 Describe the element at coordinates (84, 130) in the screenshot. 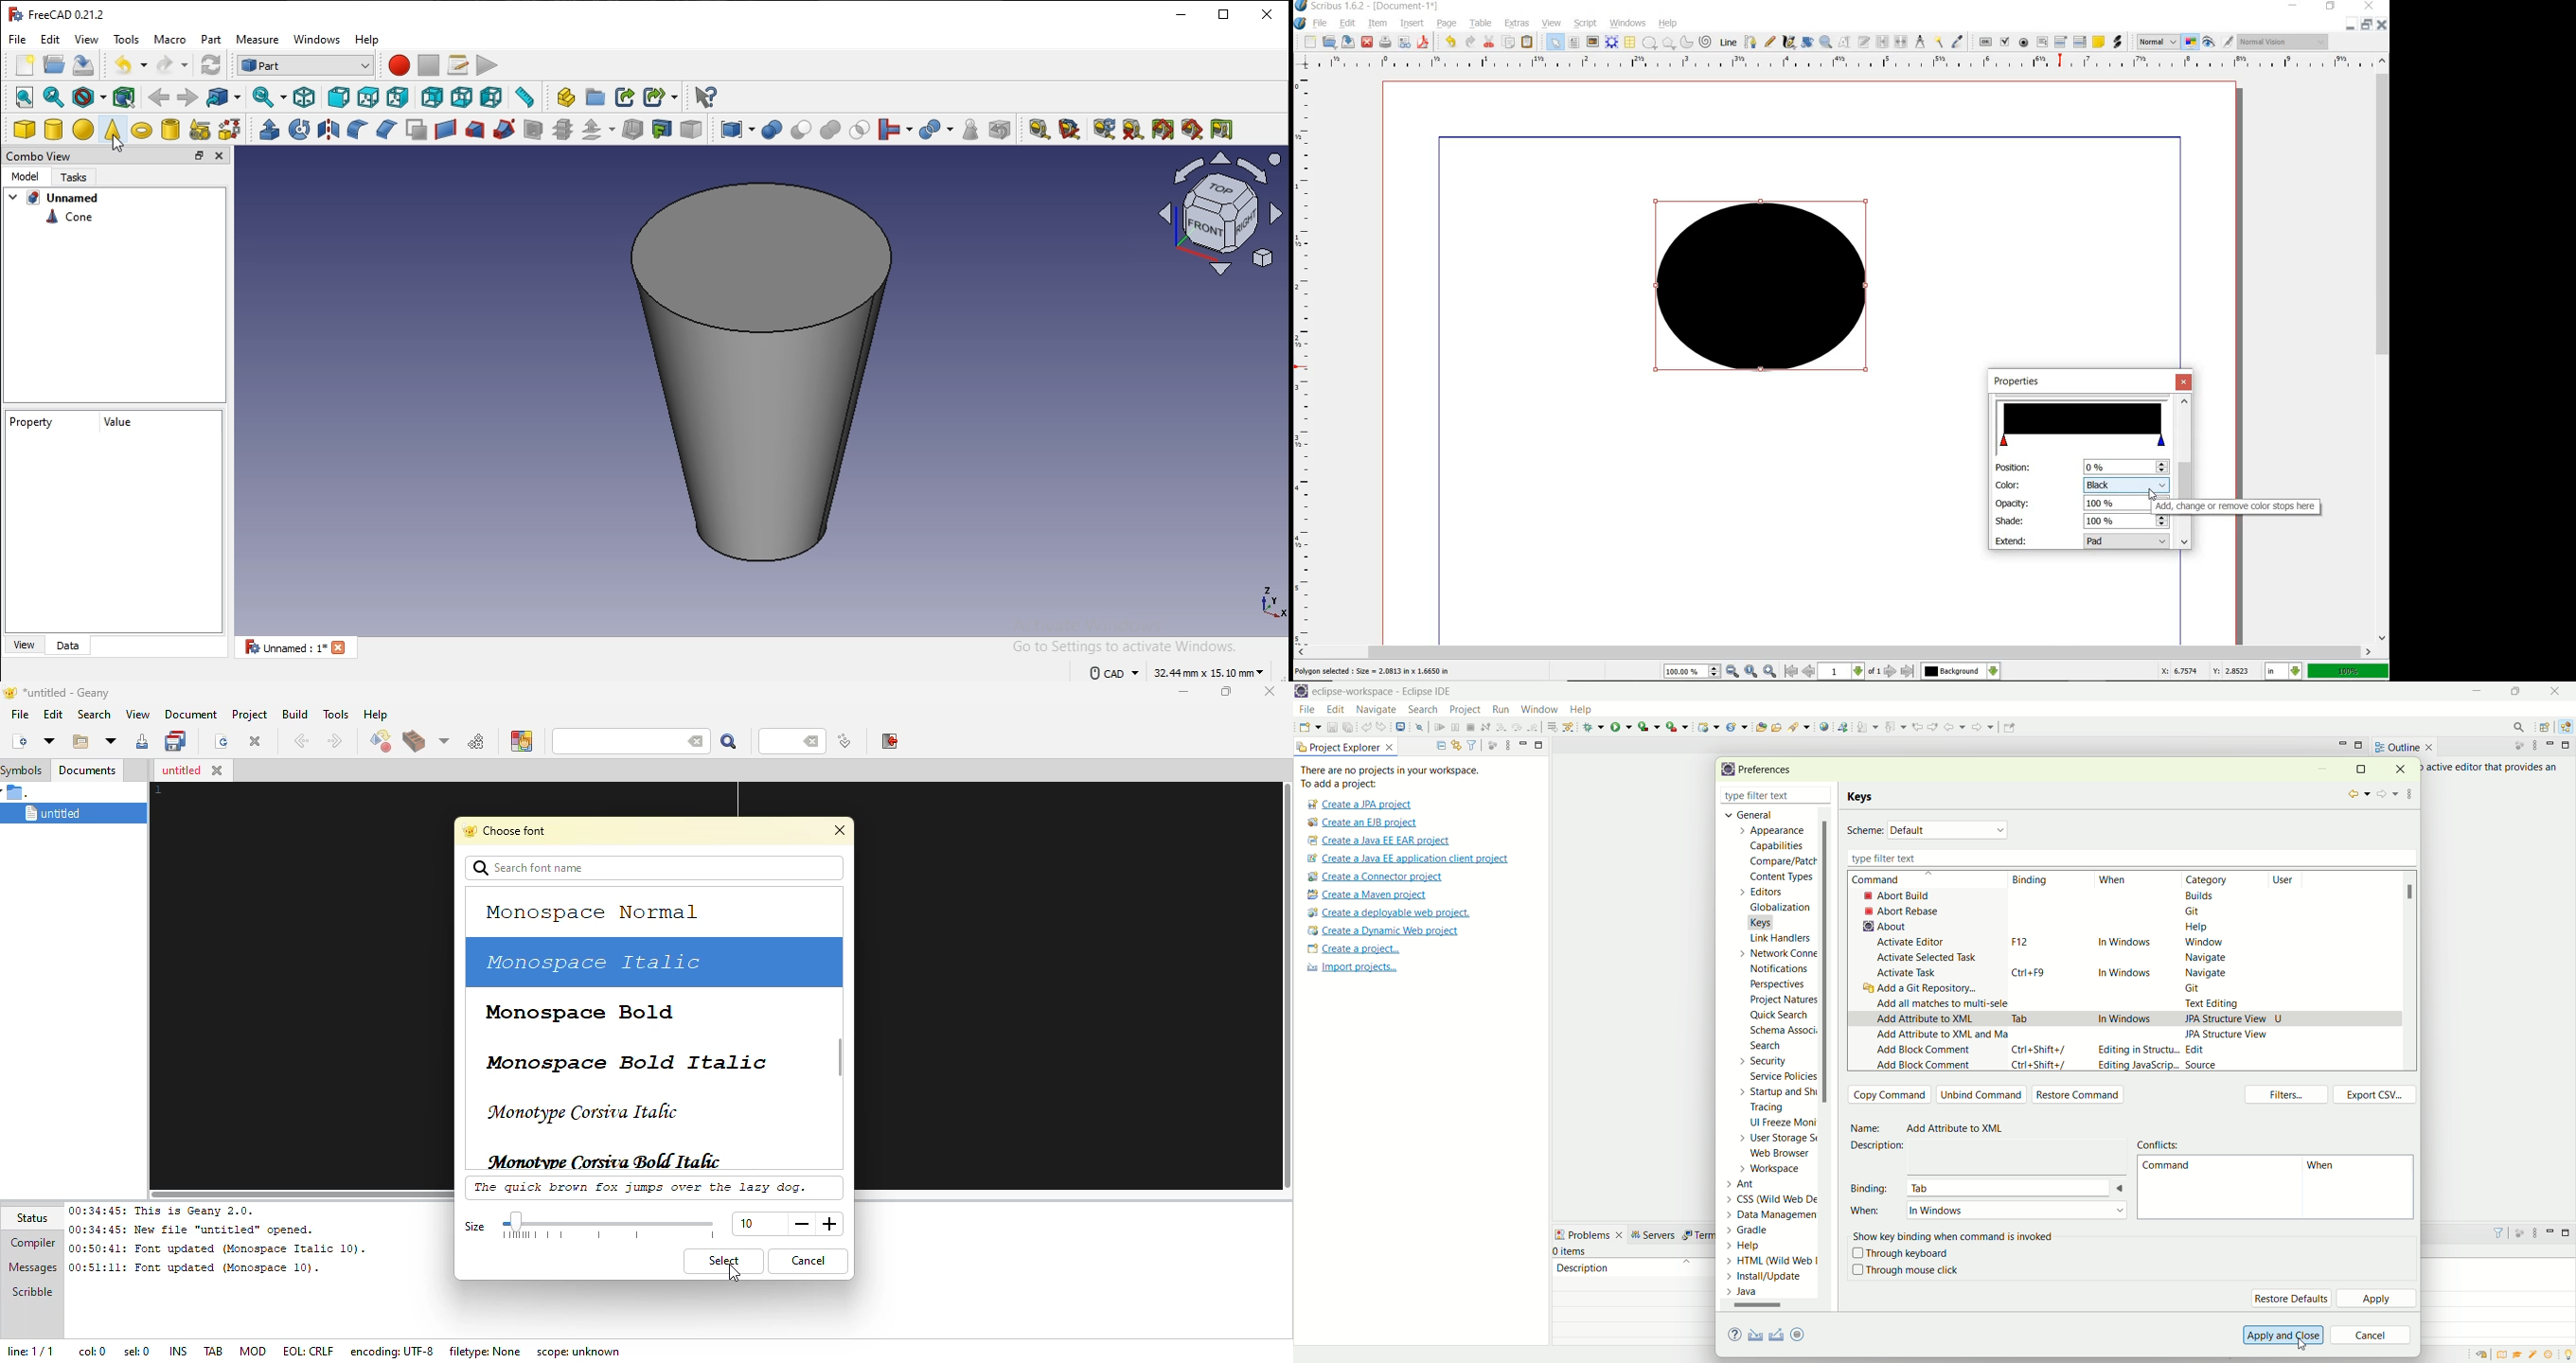

I see `sphere` at that location.